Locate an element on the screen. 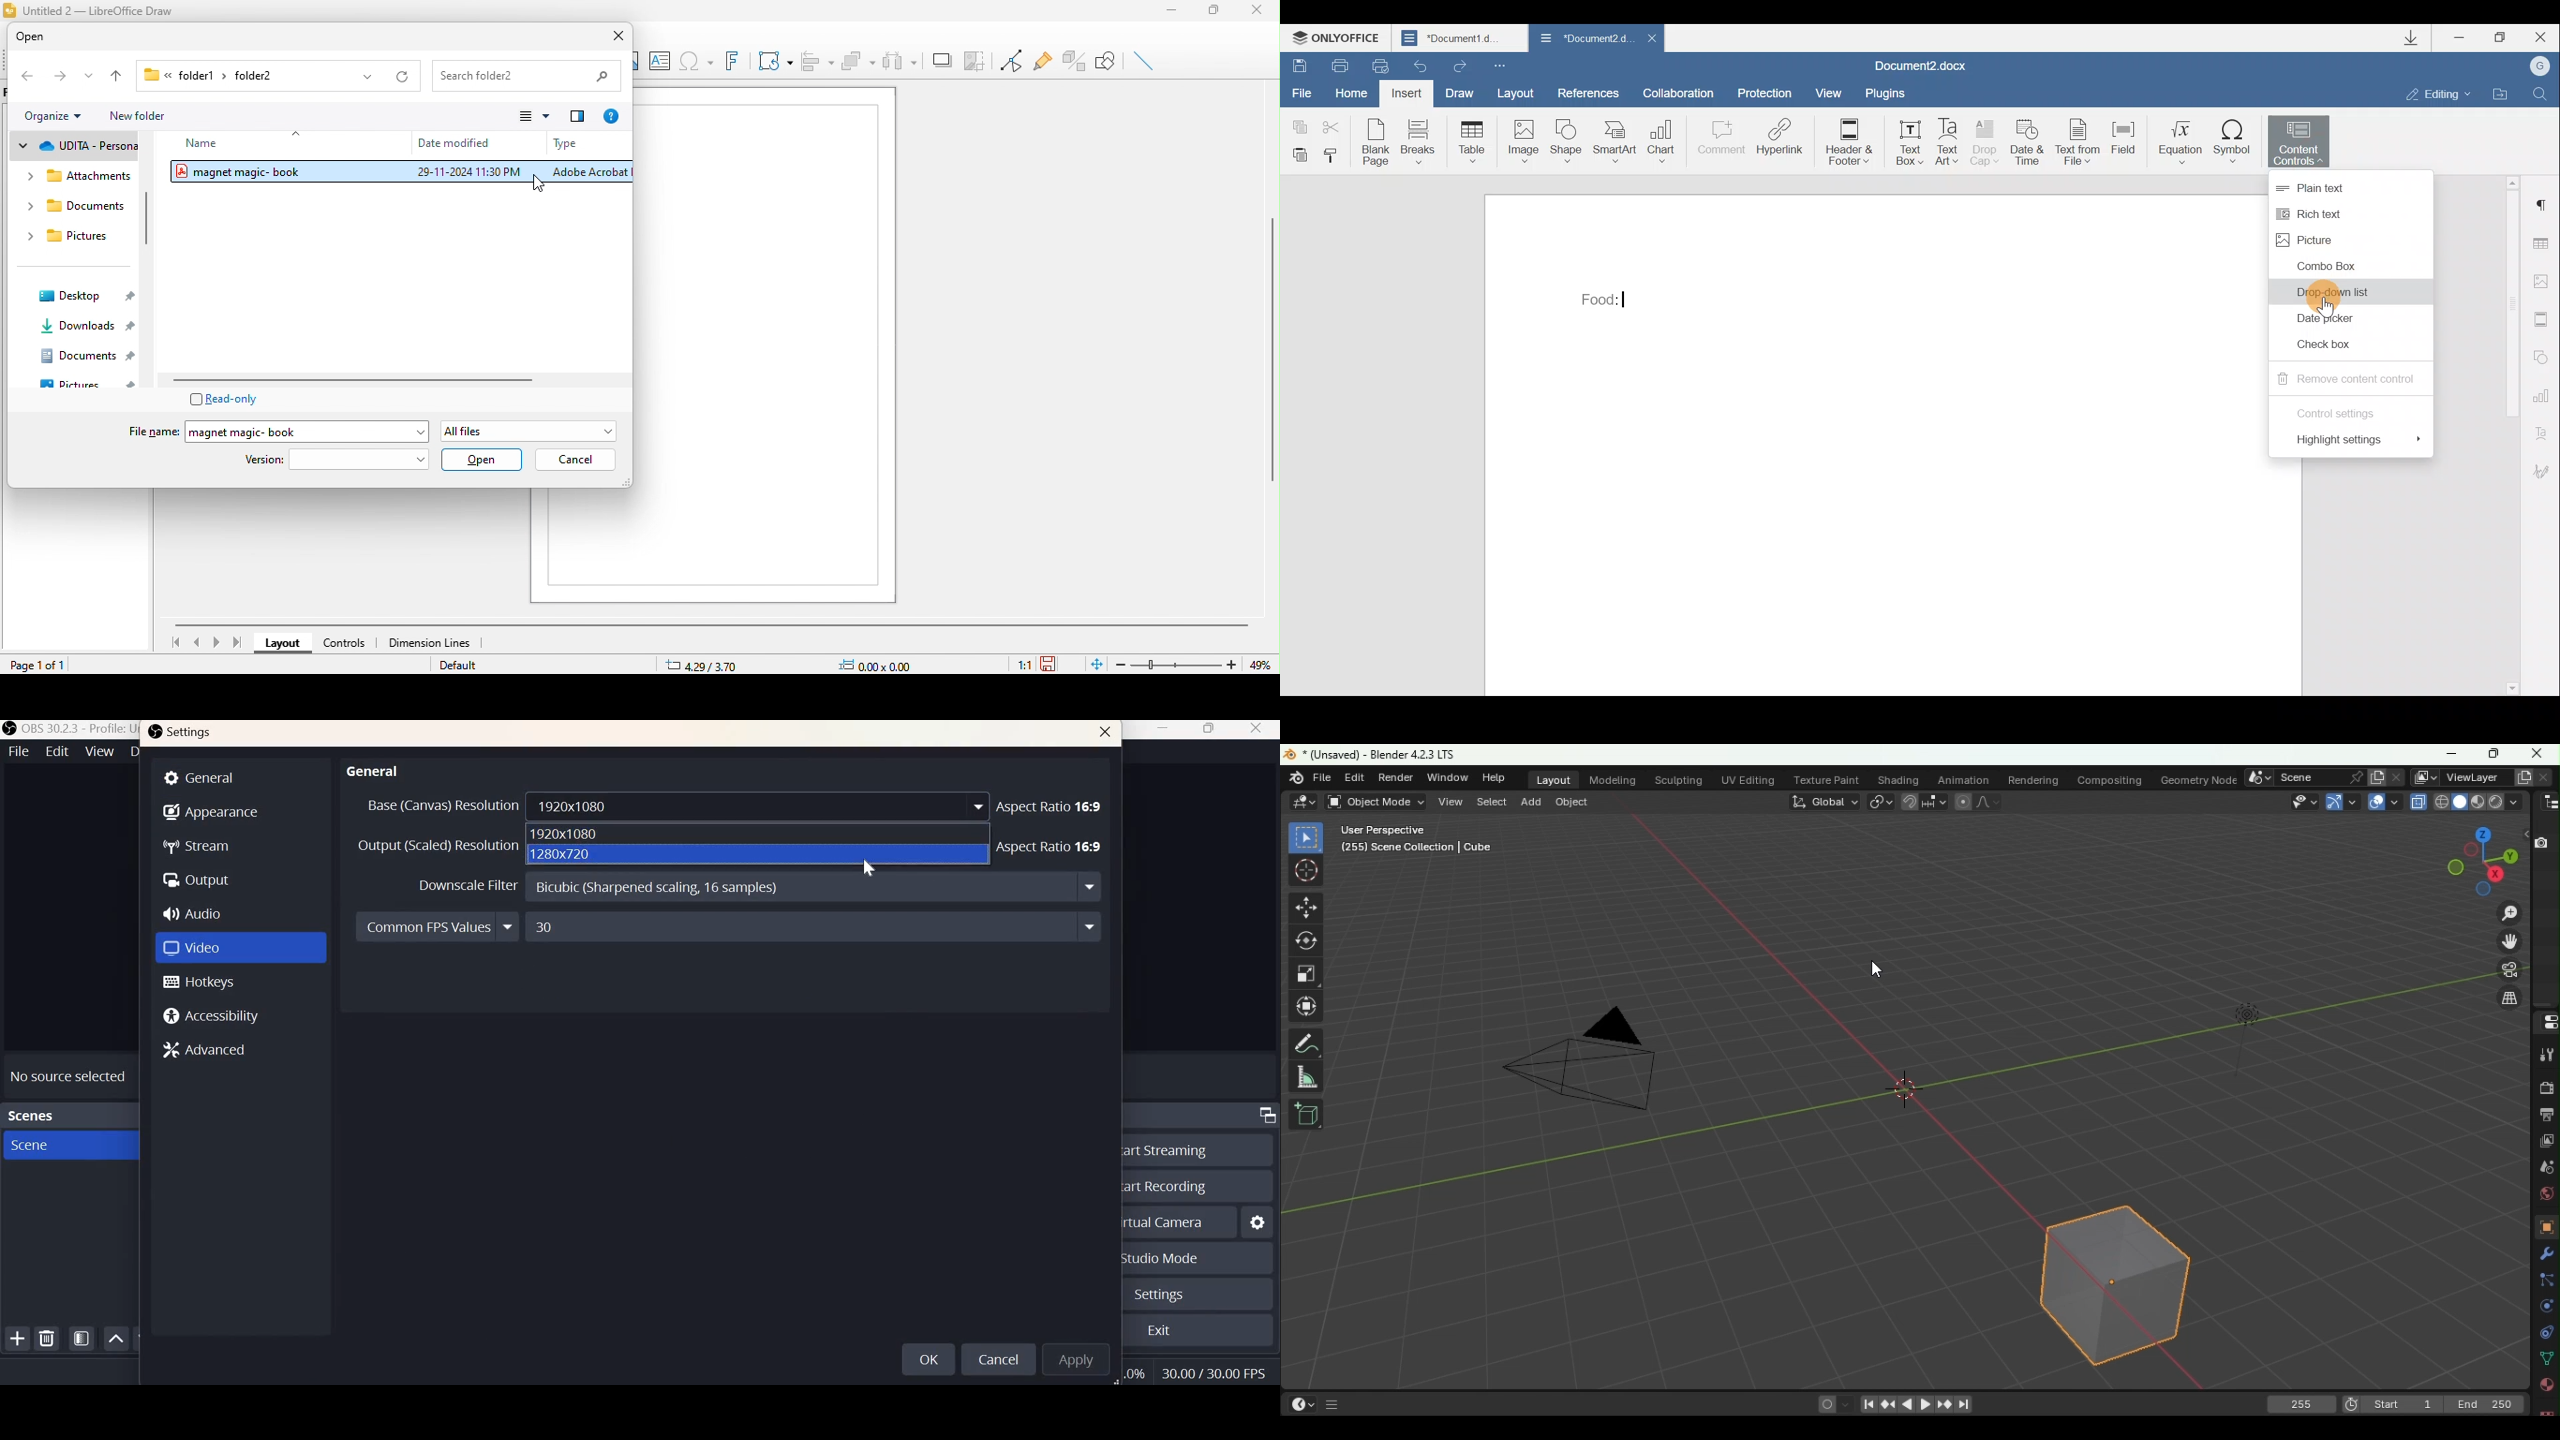 The height and width of the screenshot is (1456, 2576). special character is located at coordinates (695, 61).